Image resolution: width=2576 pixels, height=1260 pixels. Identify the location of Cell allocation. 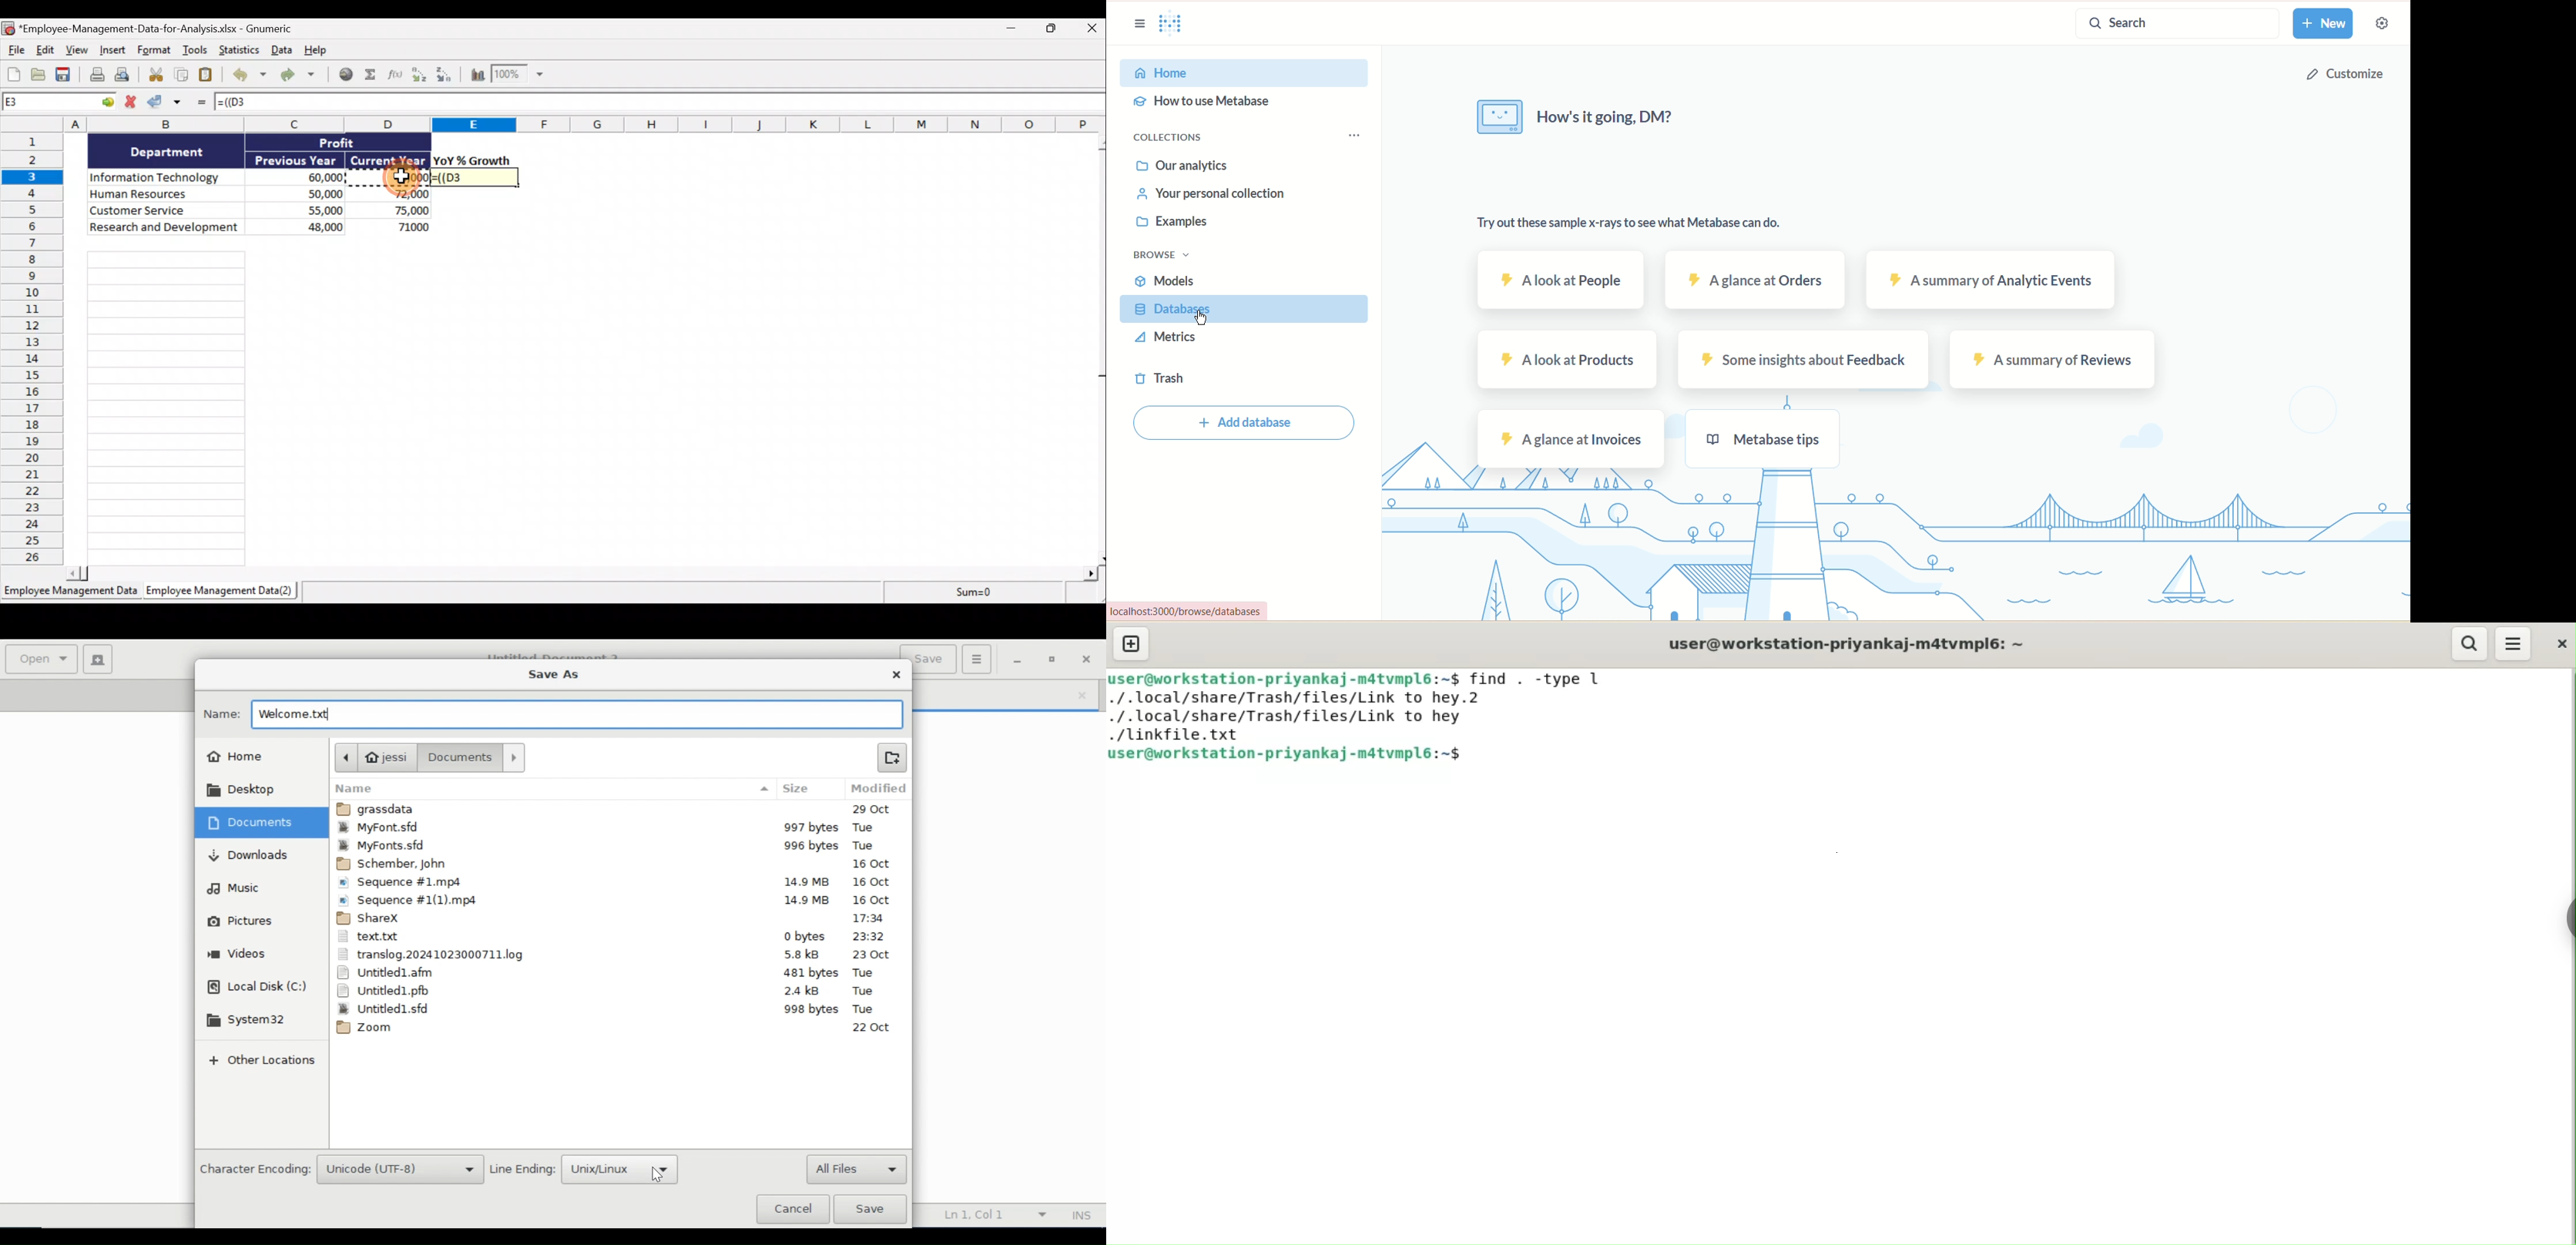
(60, 104).